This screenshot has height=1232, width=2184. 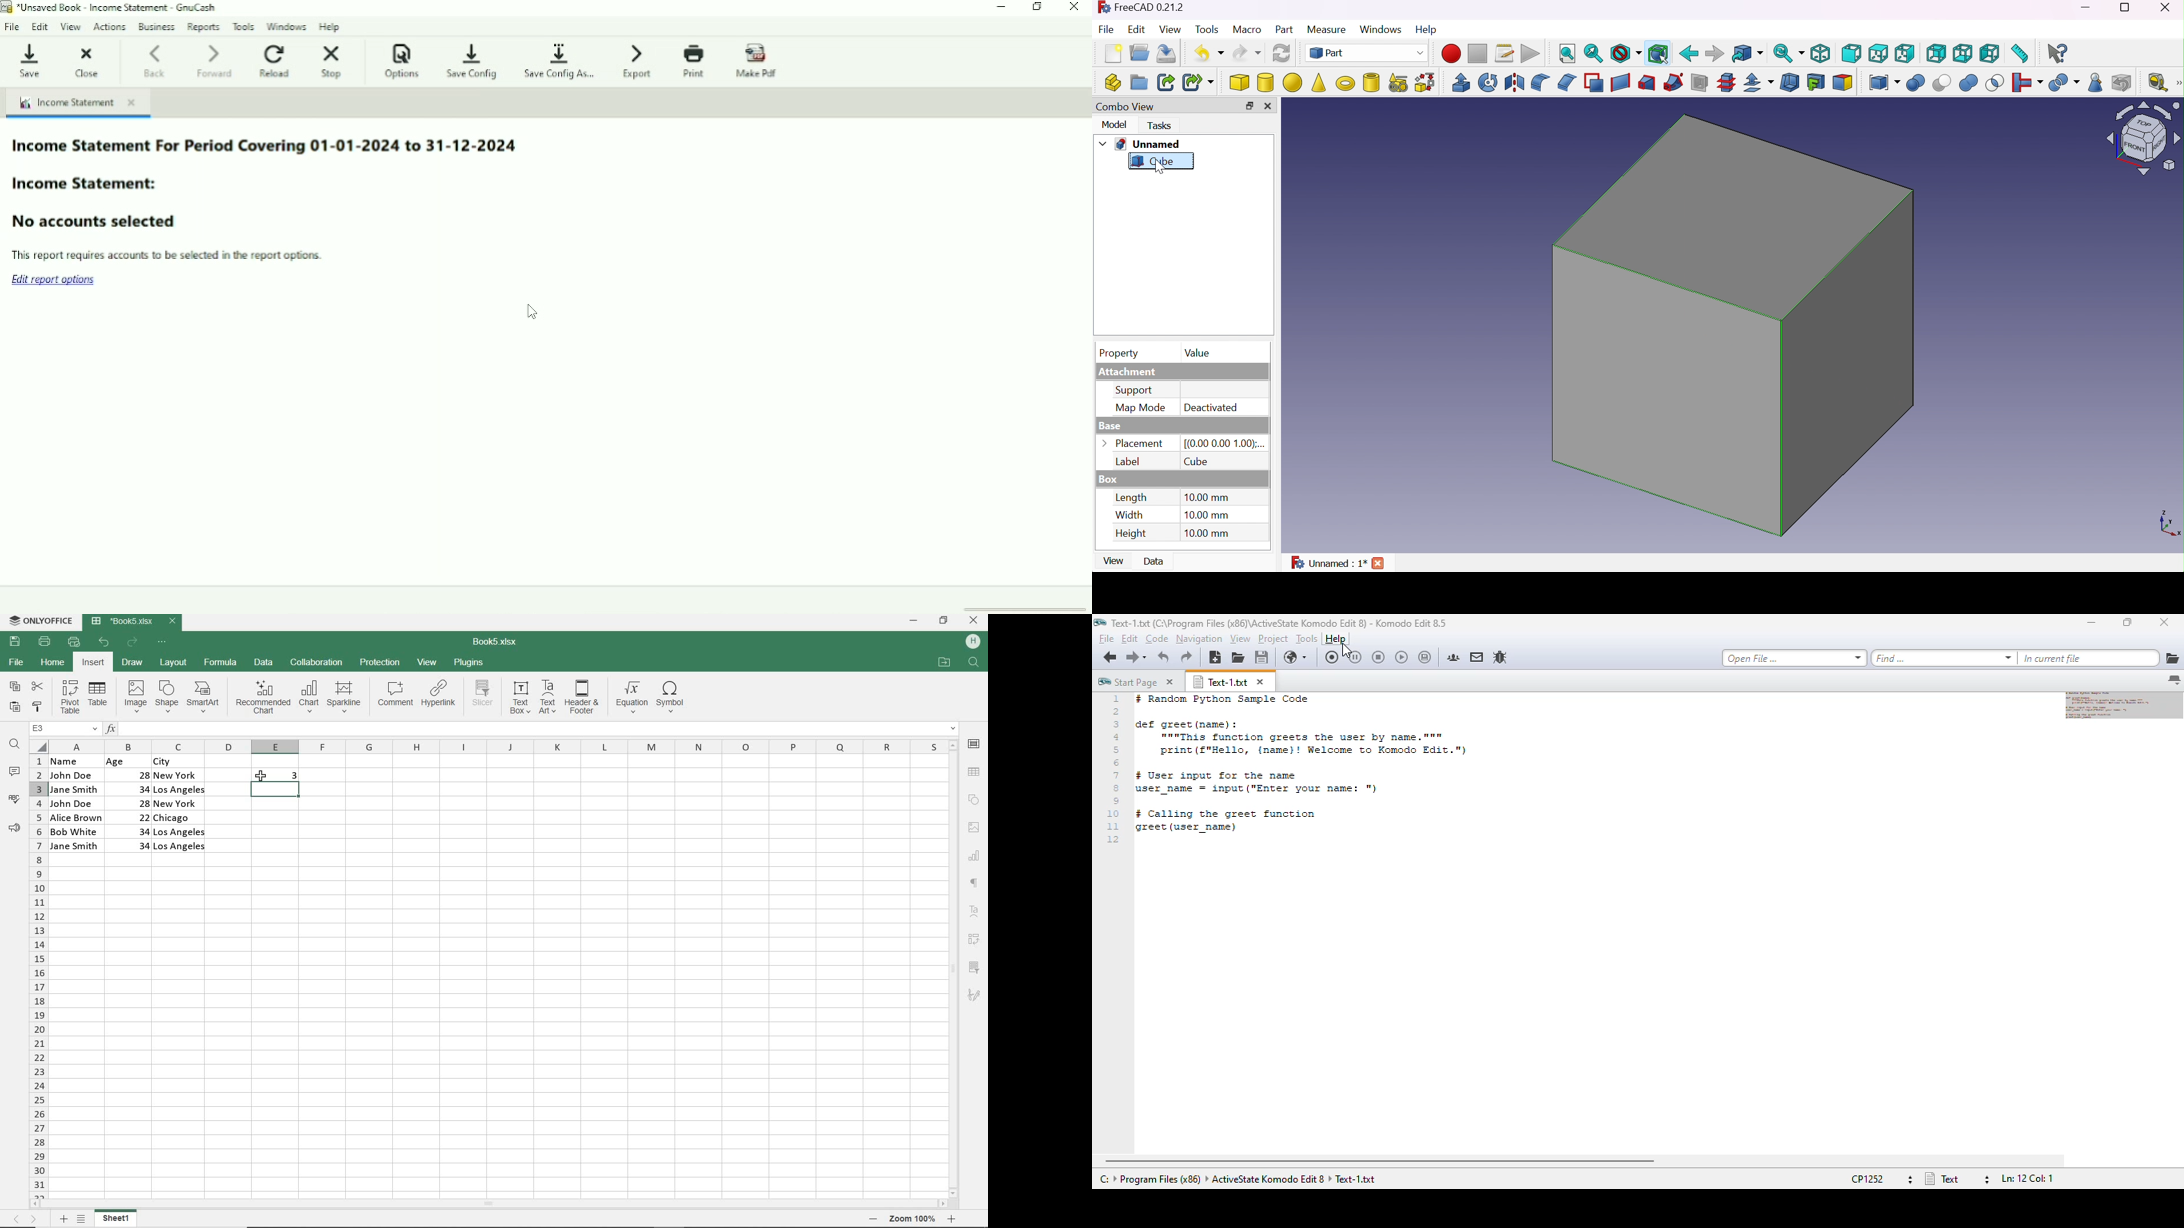 I want to click on HP, so click(x=975, y=639).